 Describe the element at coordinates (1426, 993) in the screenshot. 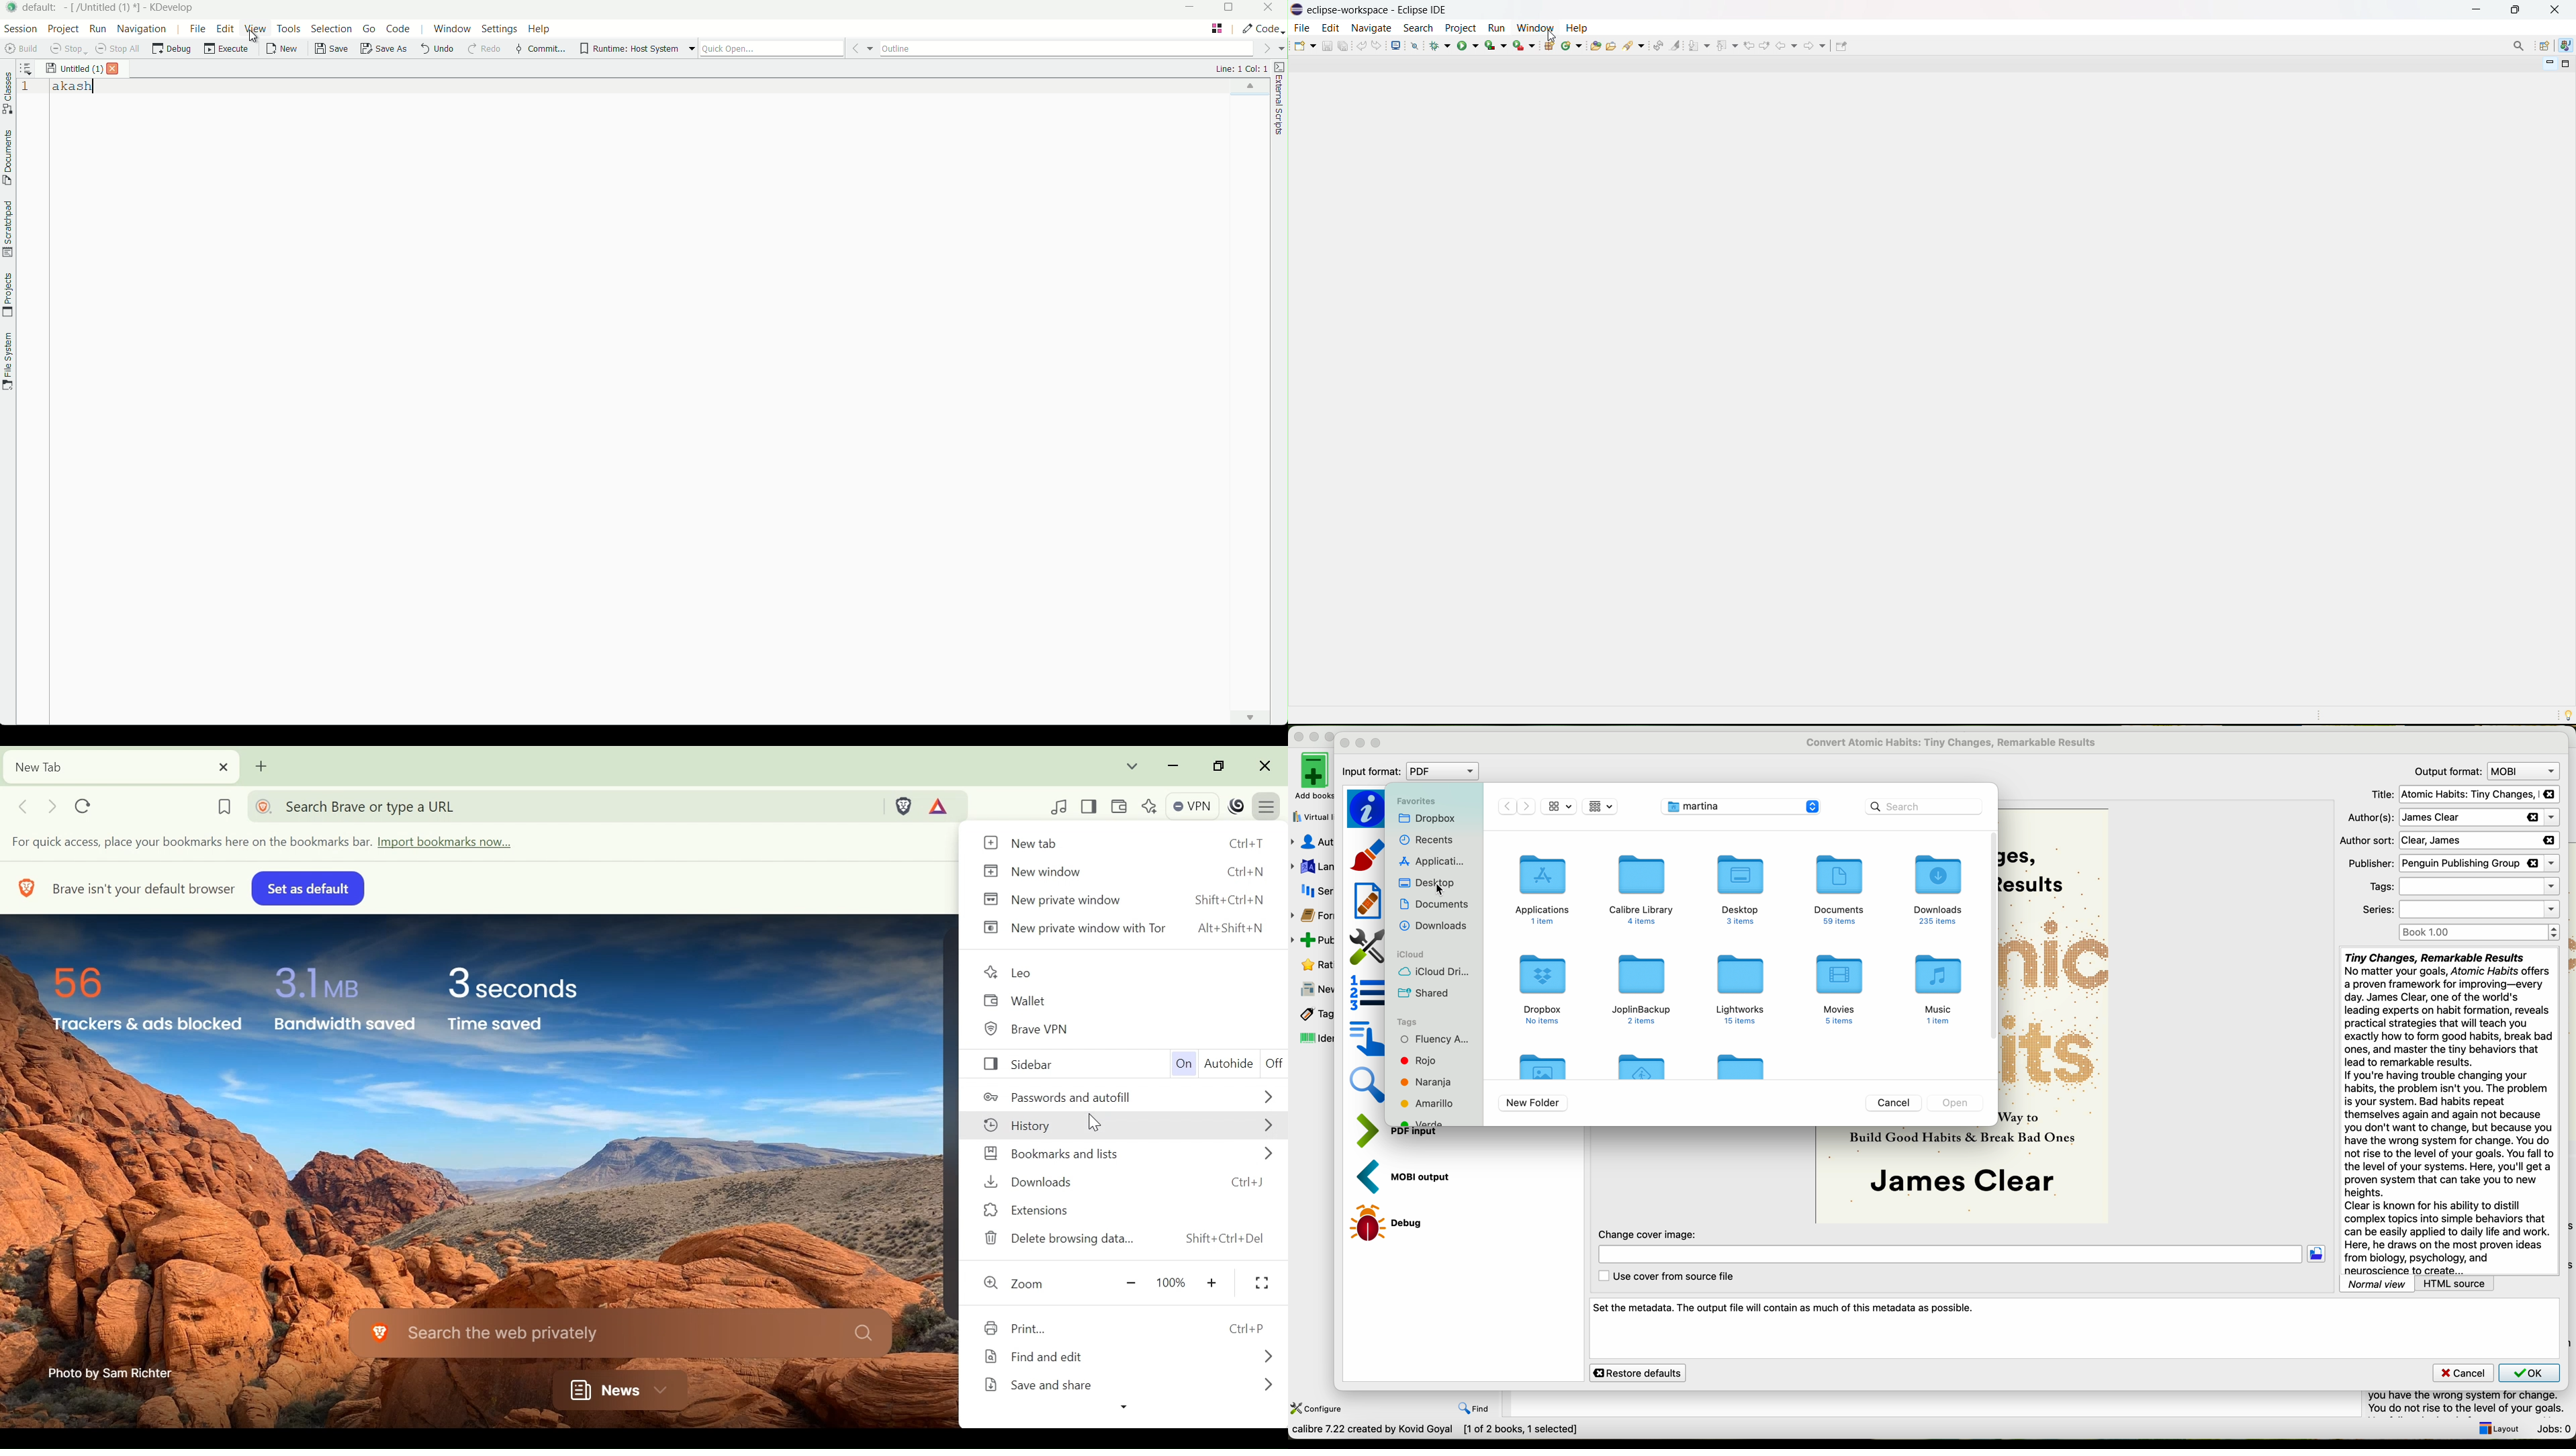

I see `shared` at that location.